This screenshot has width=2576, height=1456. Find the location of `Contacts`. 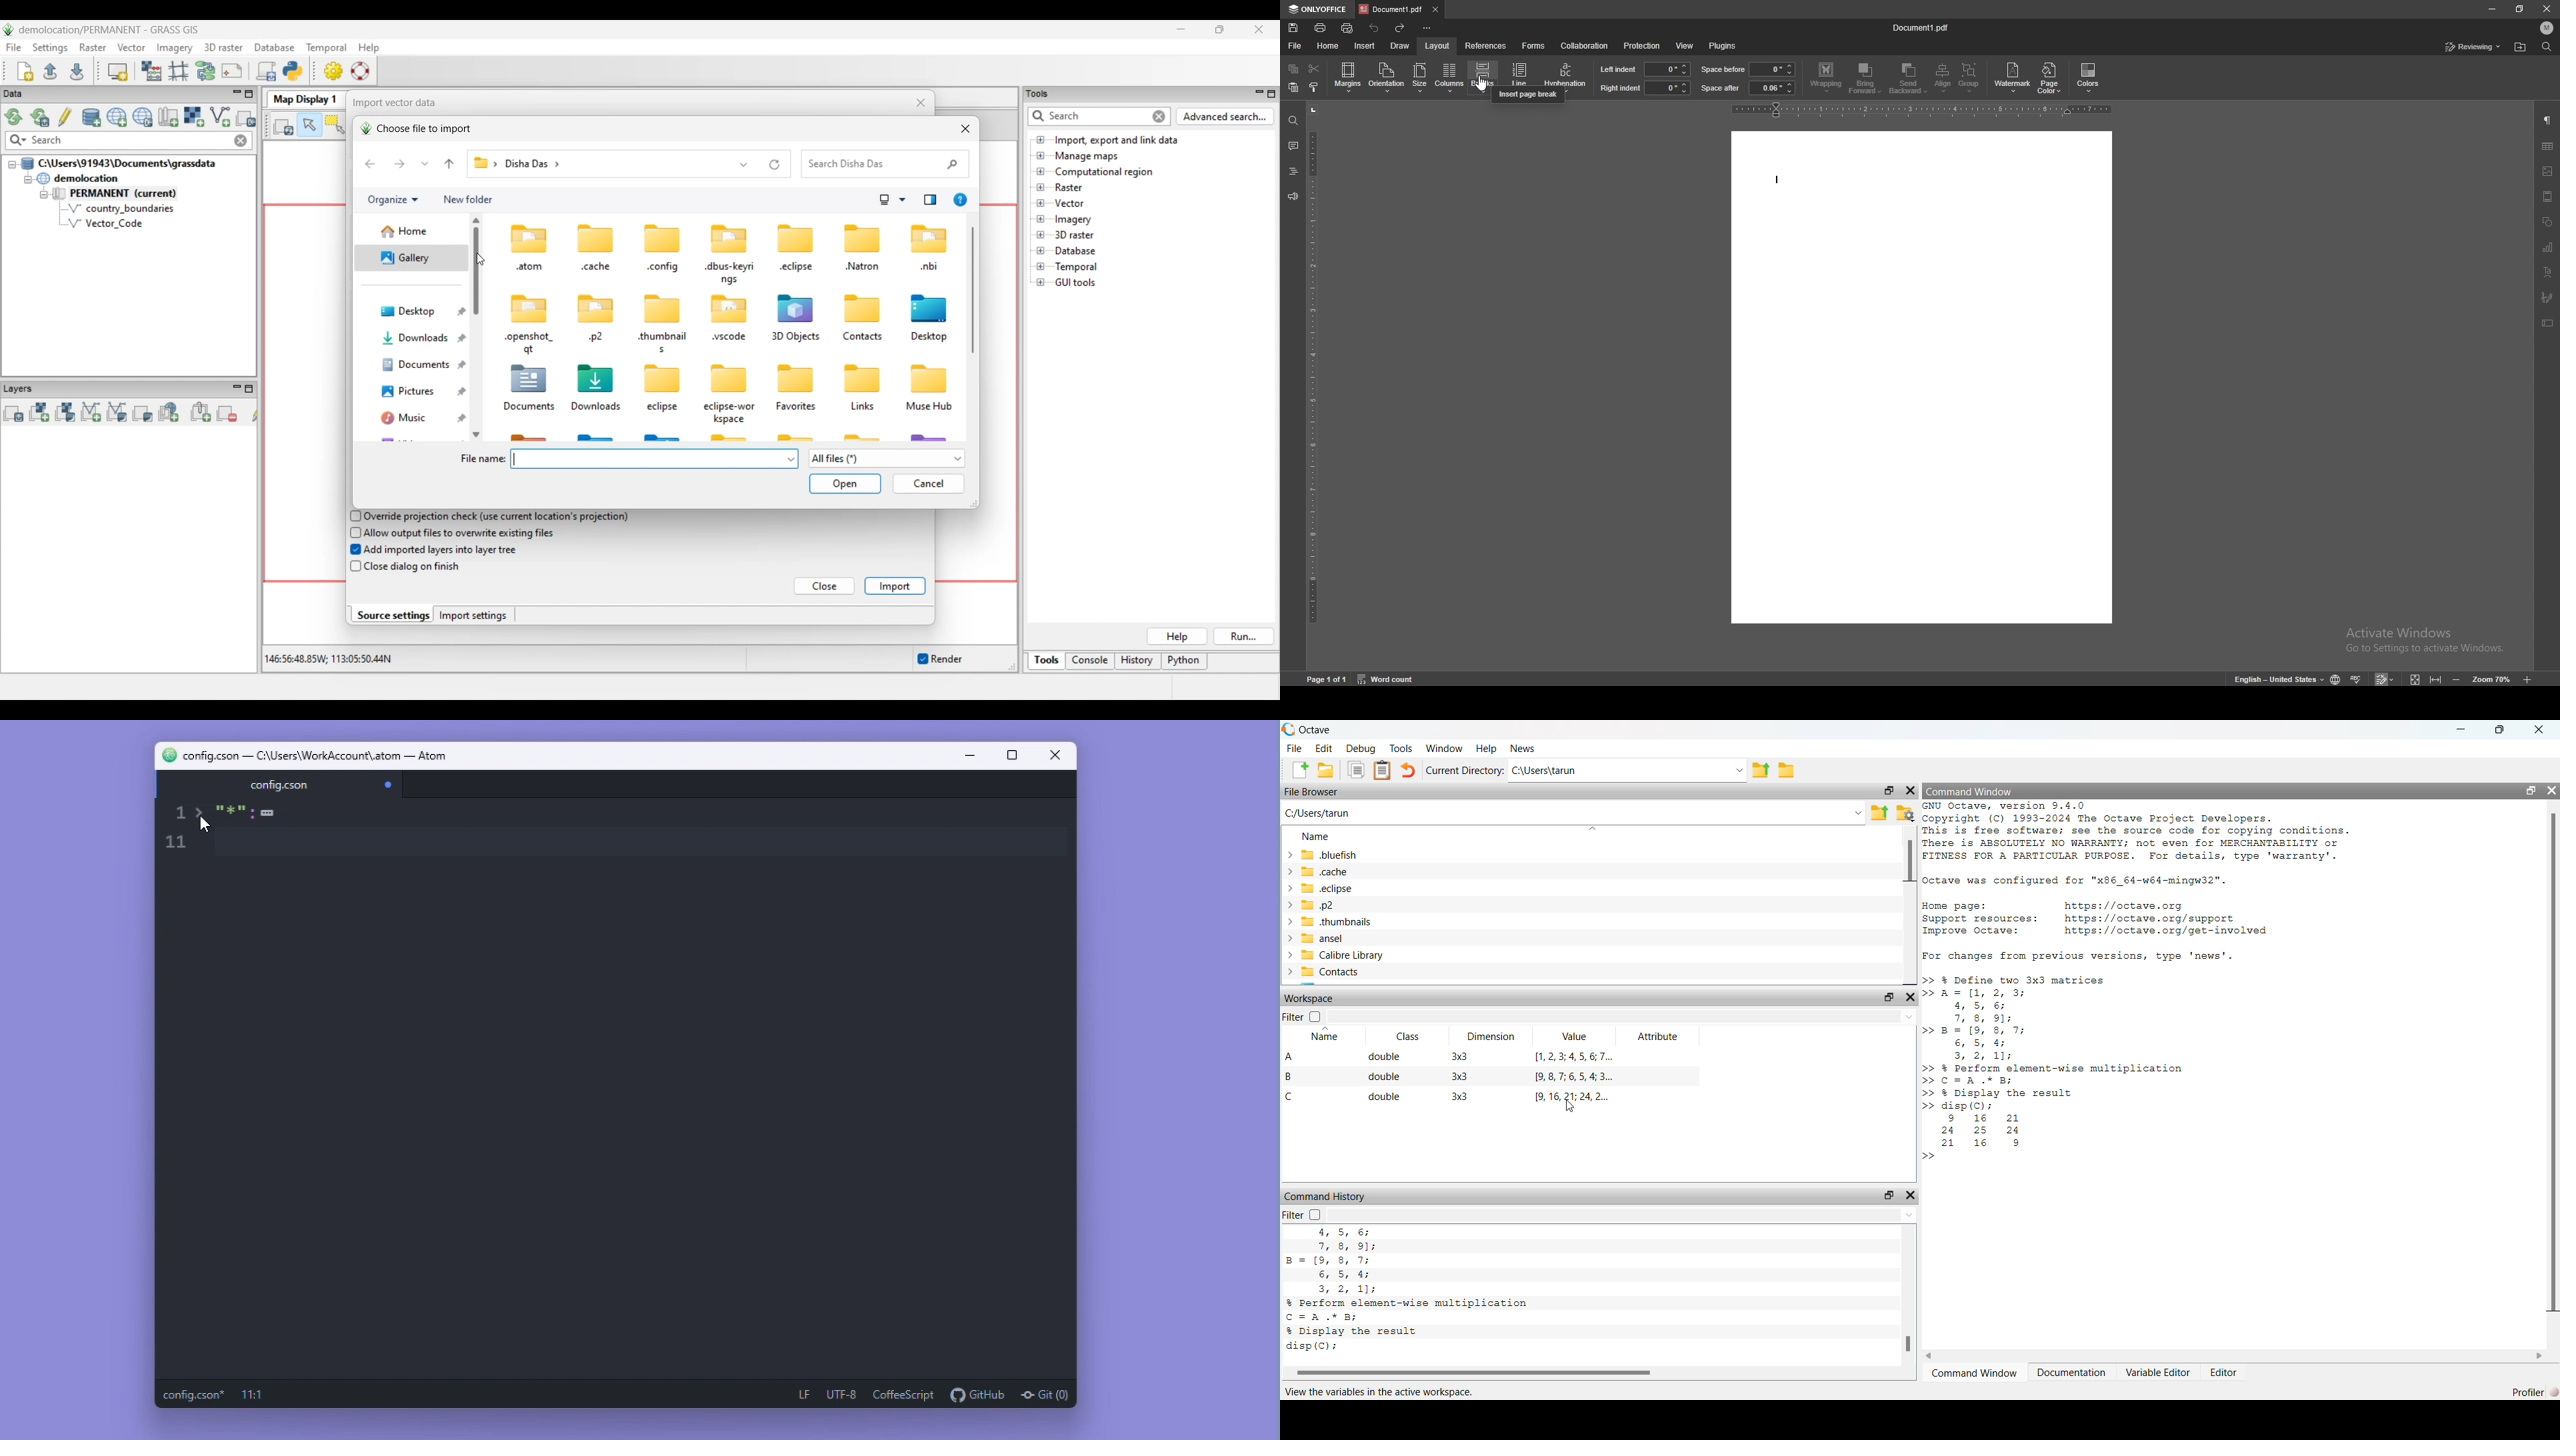

Contacts is located at coordinates (1324, 972).